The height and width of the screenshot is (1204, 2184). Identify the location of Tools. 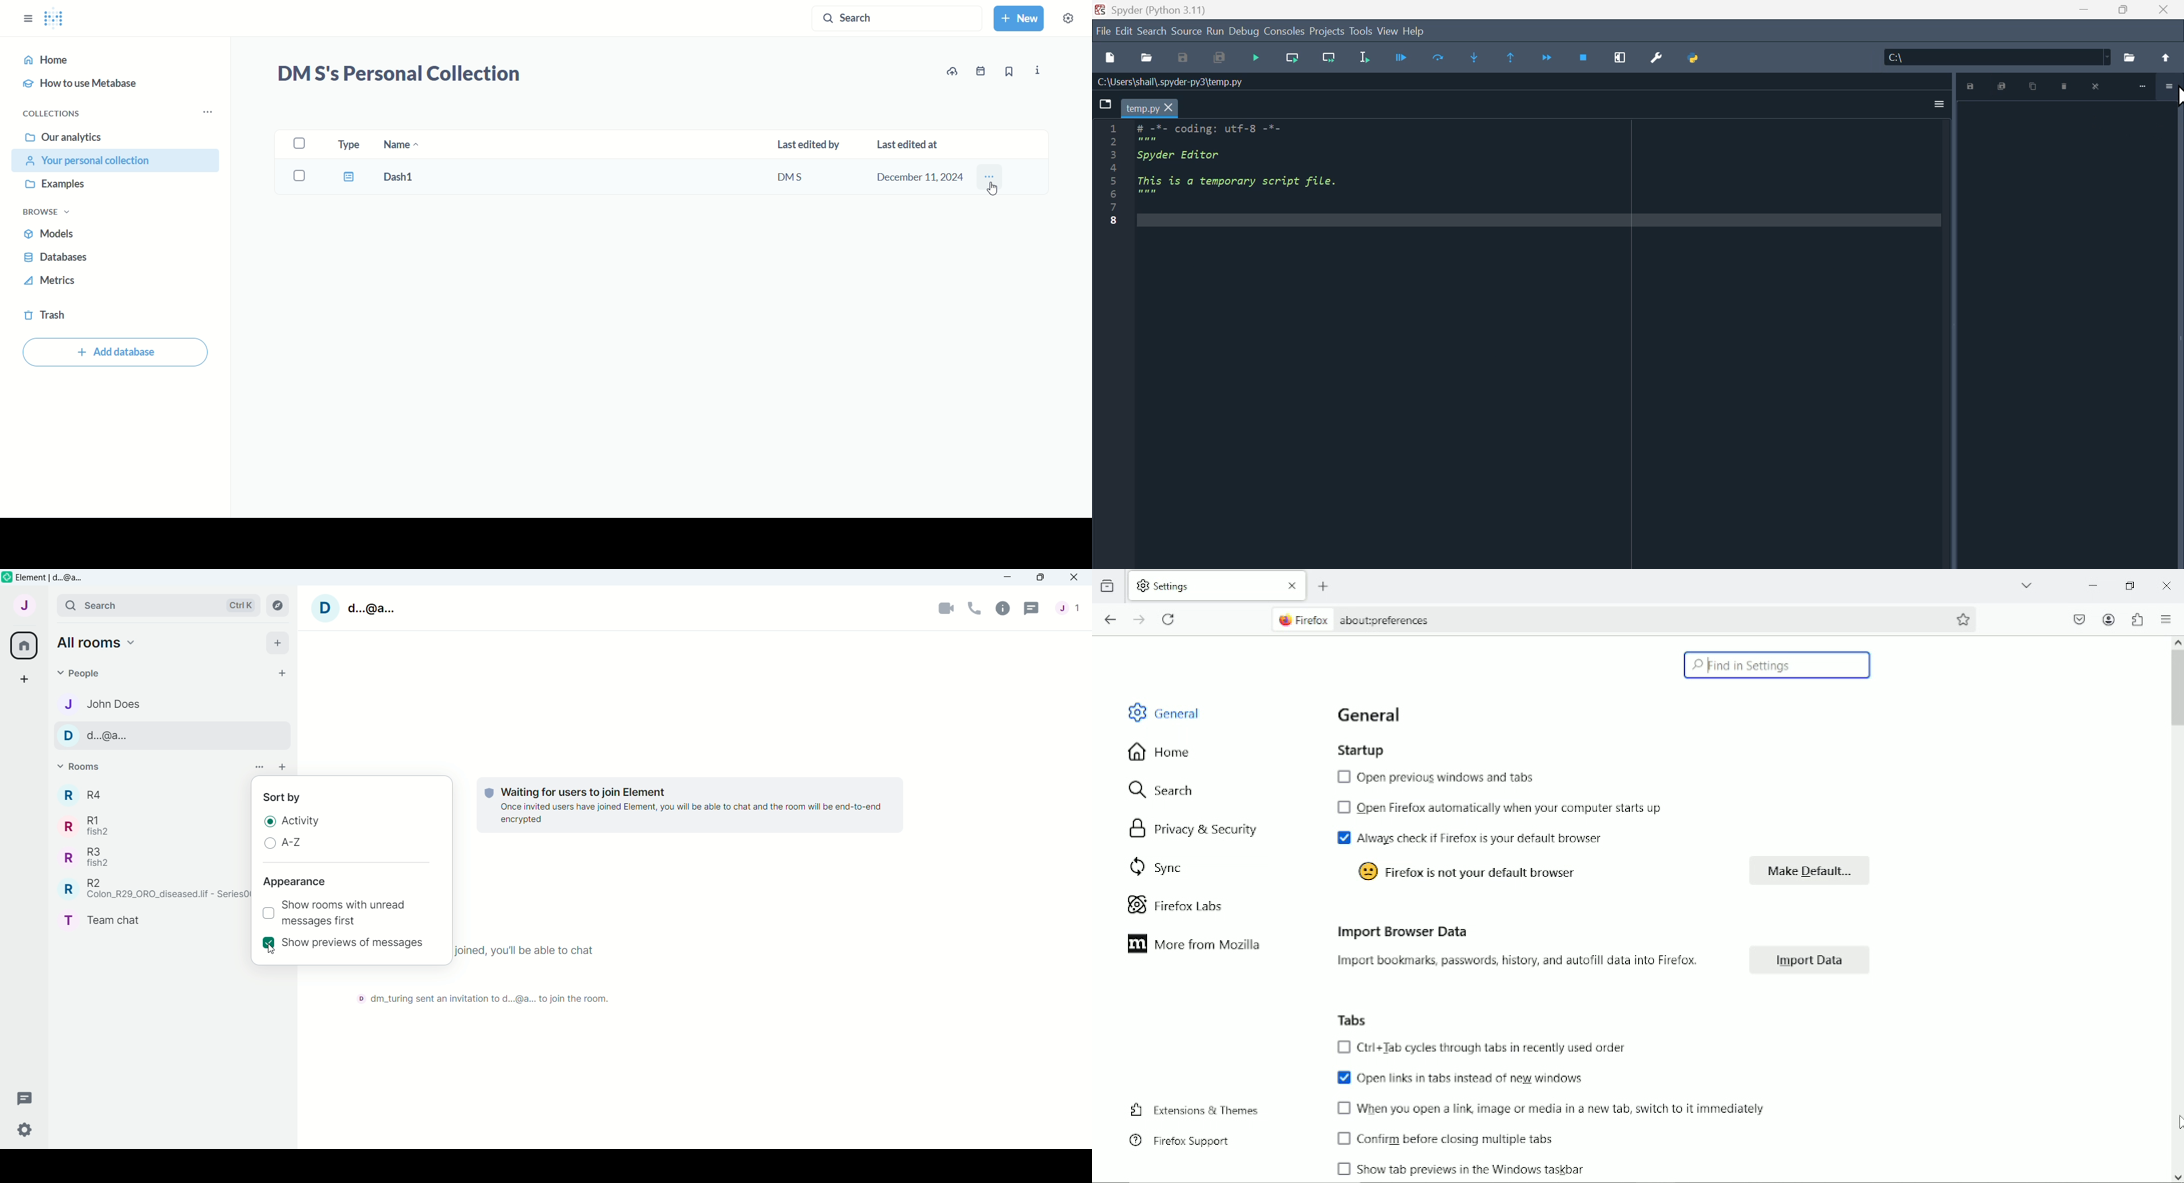
(1360, 31).